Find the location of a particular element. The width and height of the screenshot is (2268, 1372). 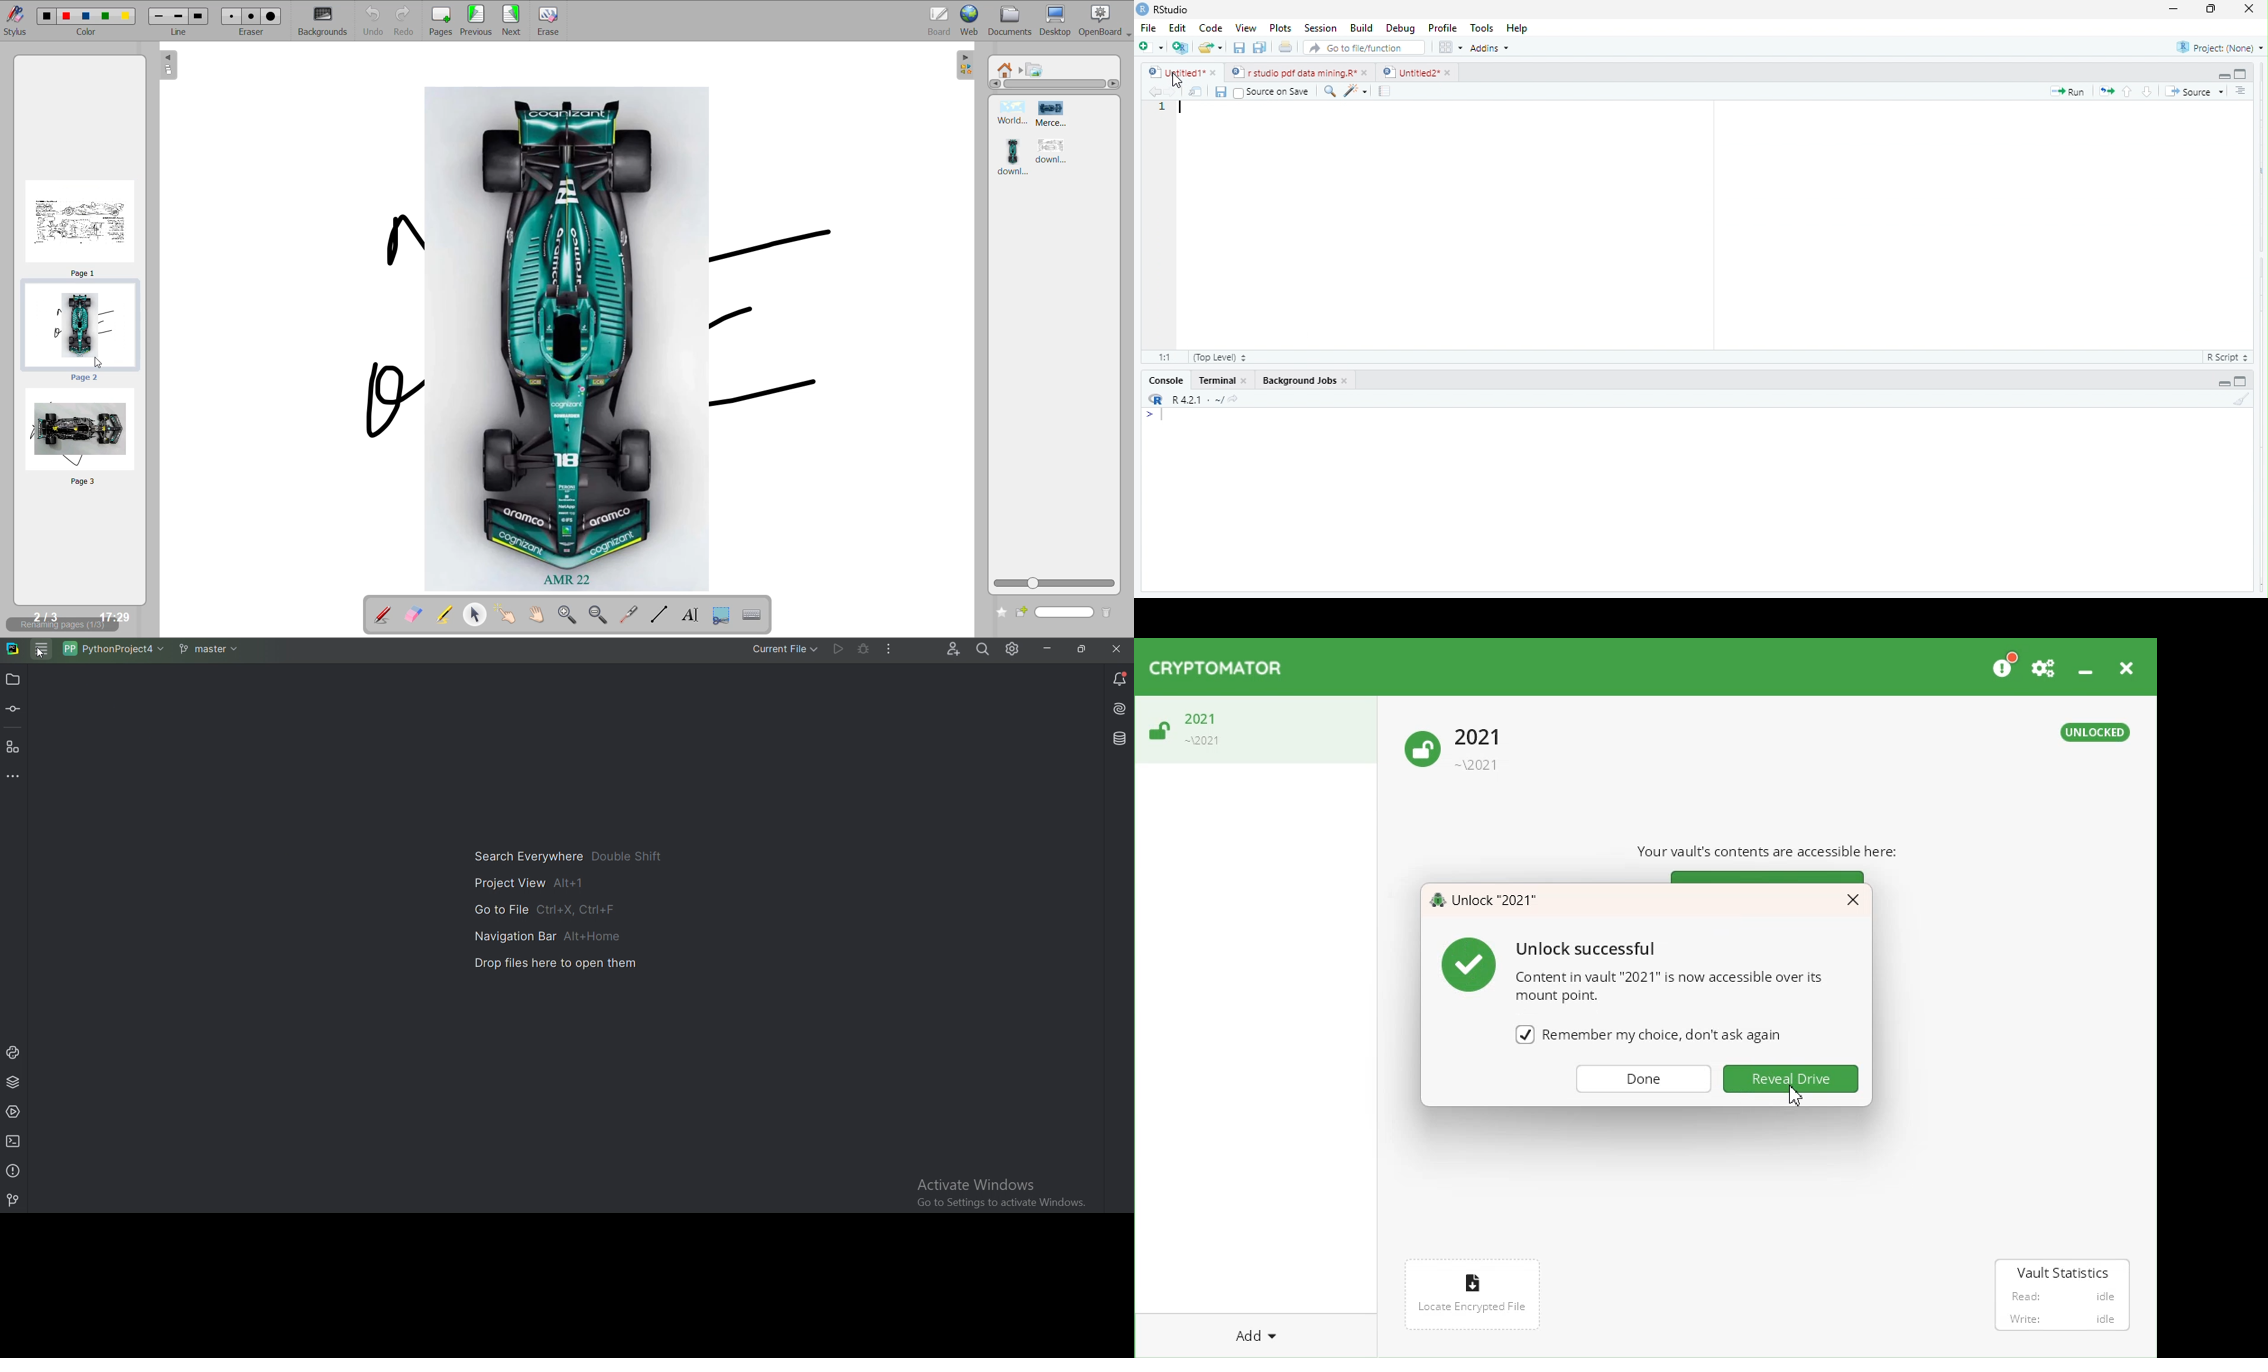

Source on Save is located at coordinates (1274, 92).